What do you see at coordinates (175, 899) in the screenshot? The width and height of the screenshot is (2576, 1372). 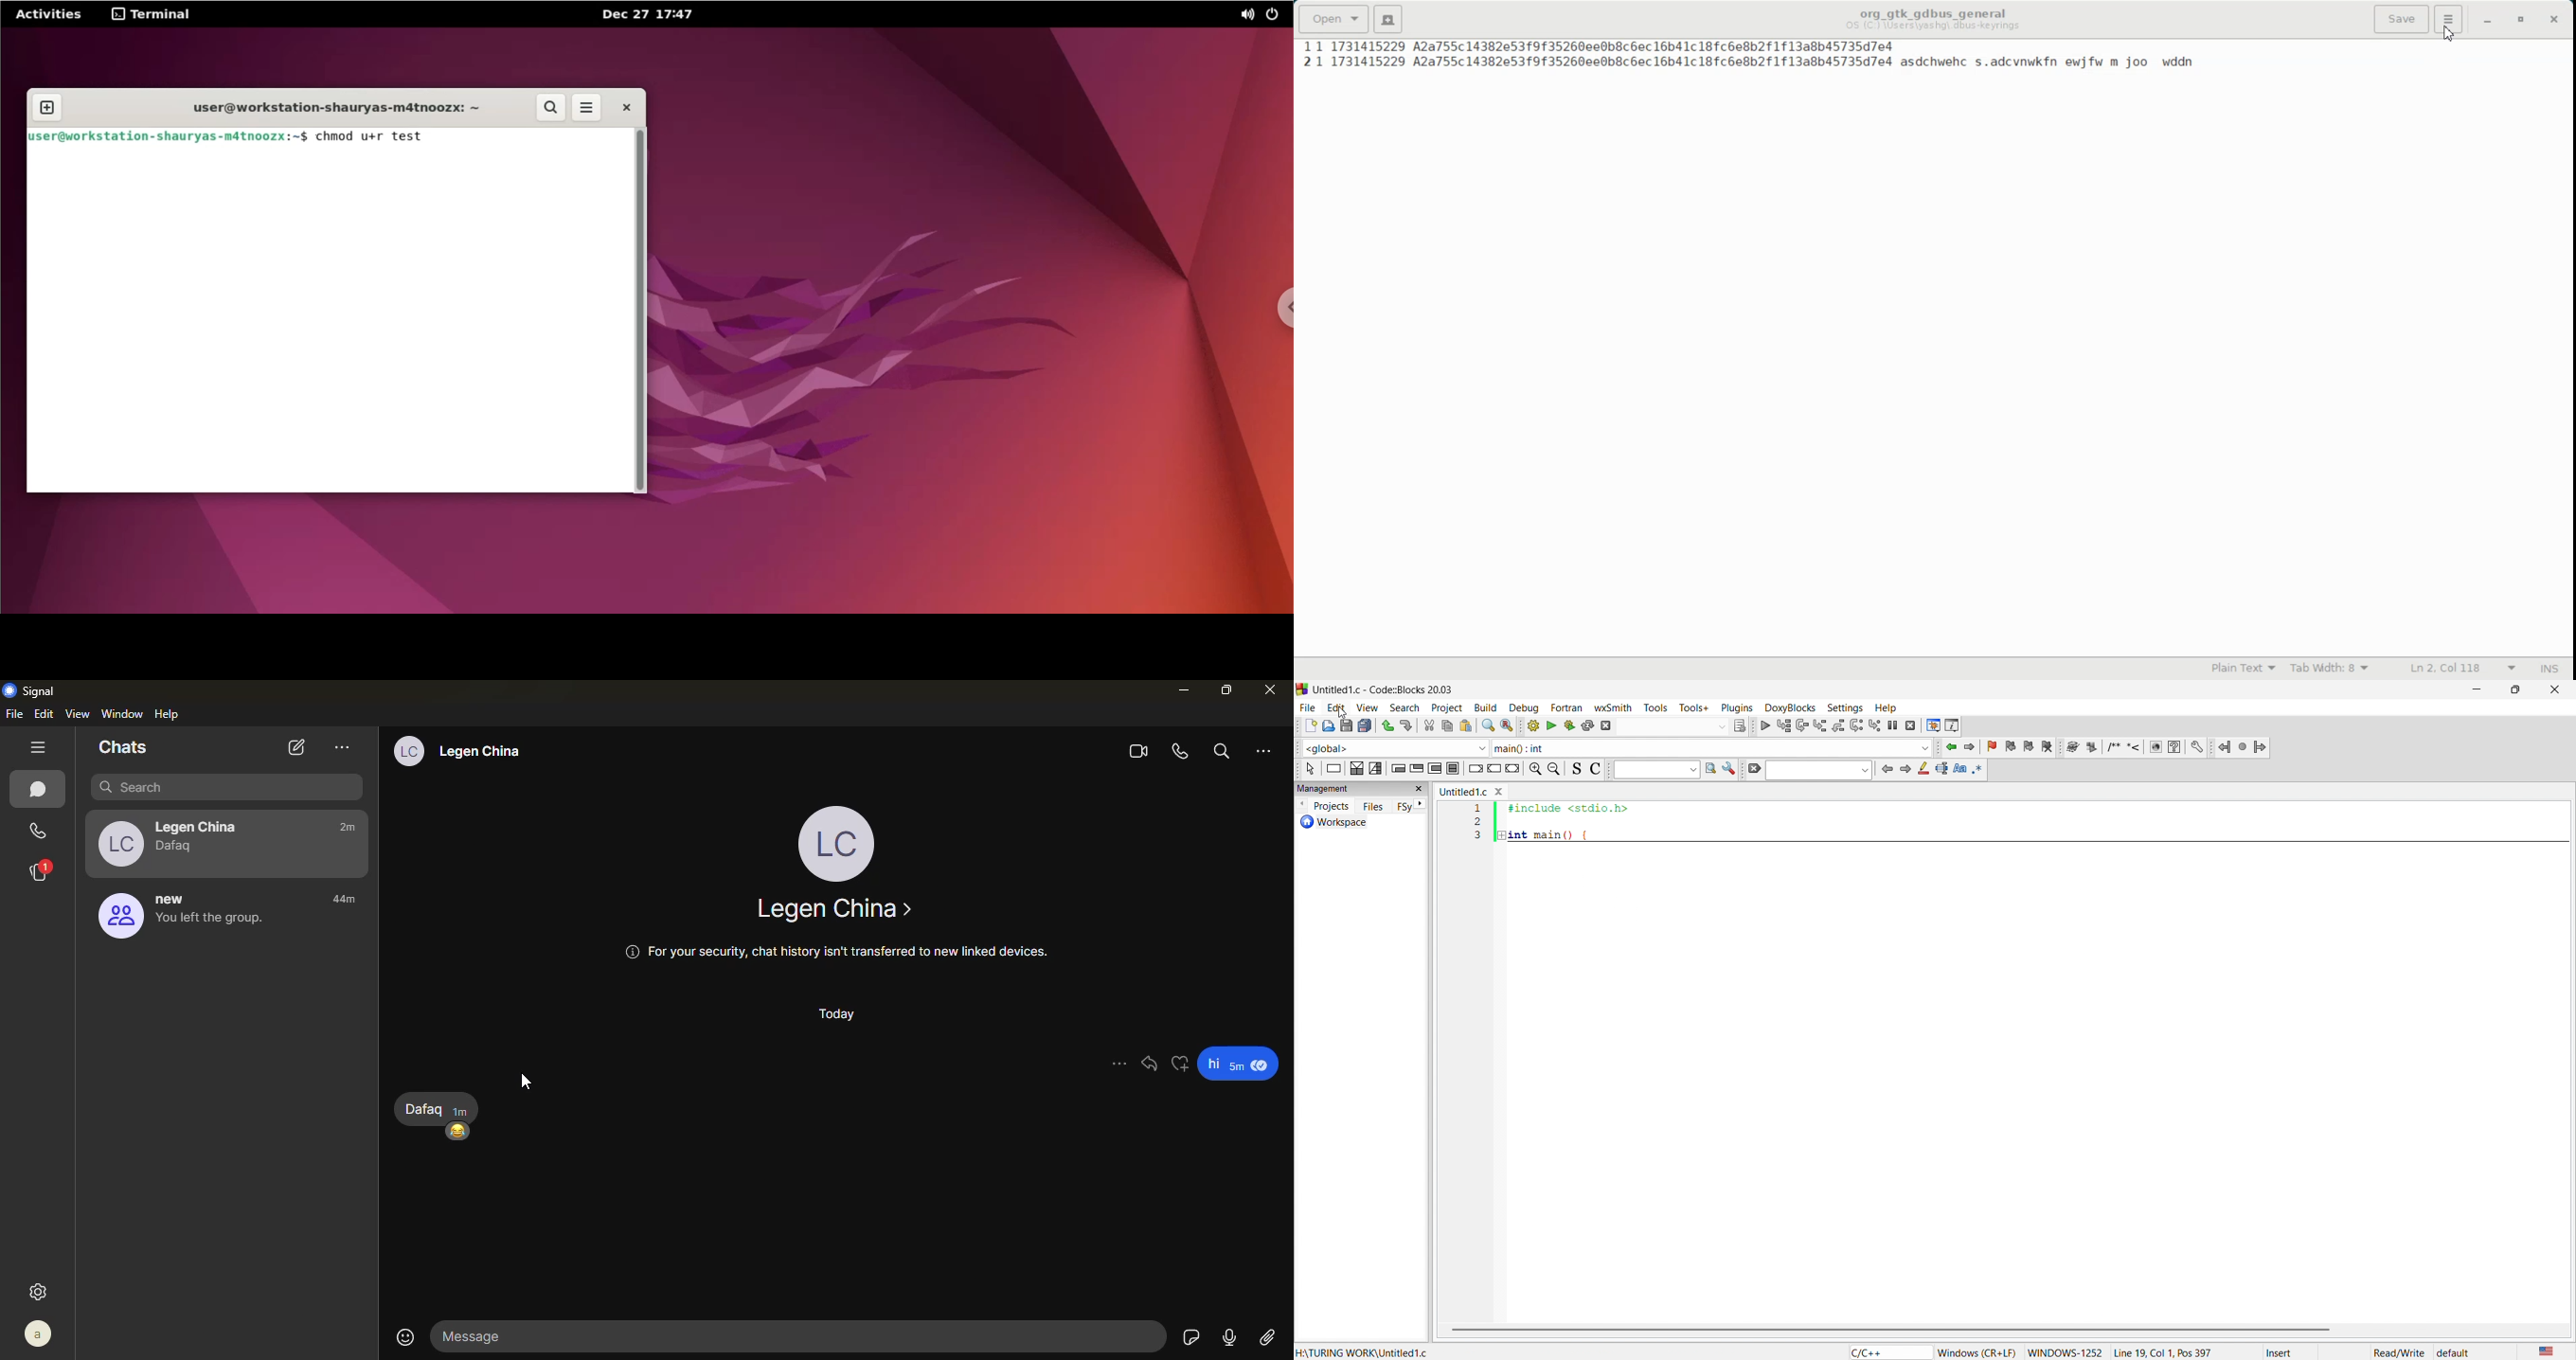 I see `new` at bounding box center [175, 899].